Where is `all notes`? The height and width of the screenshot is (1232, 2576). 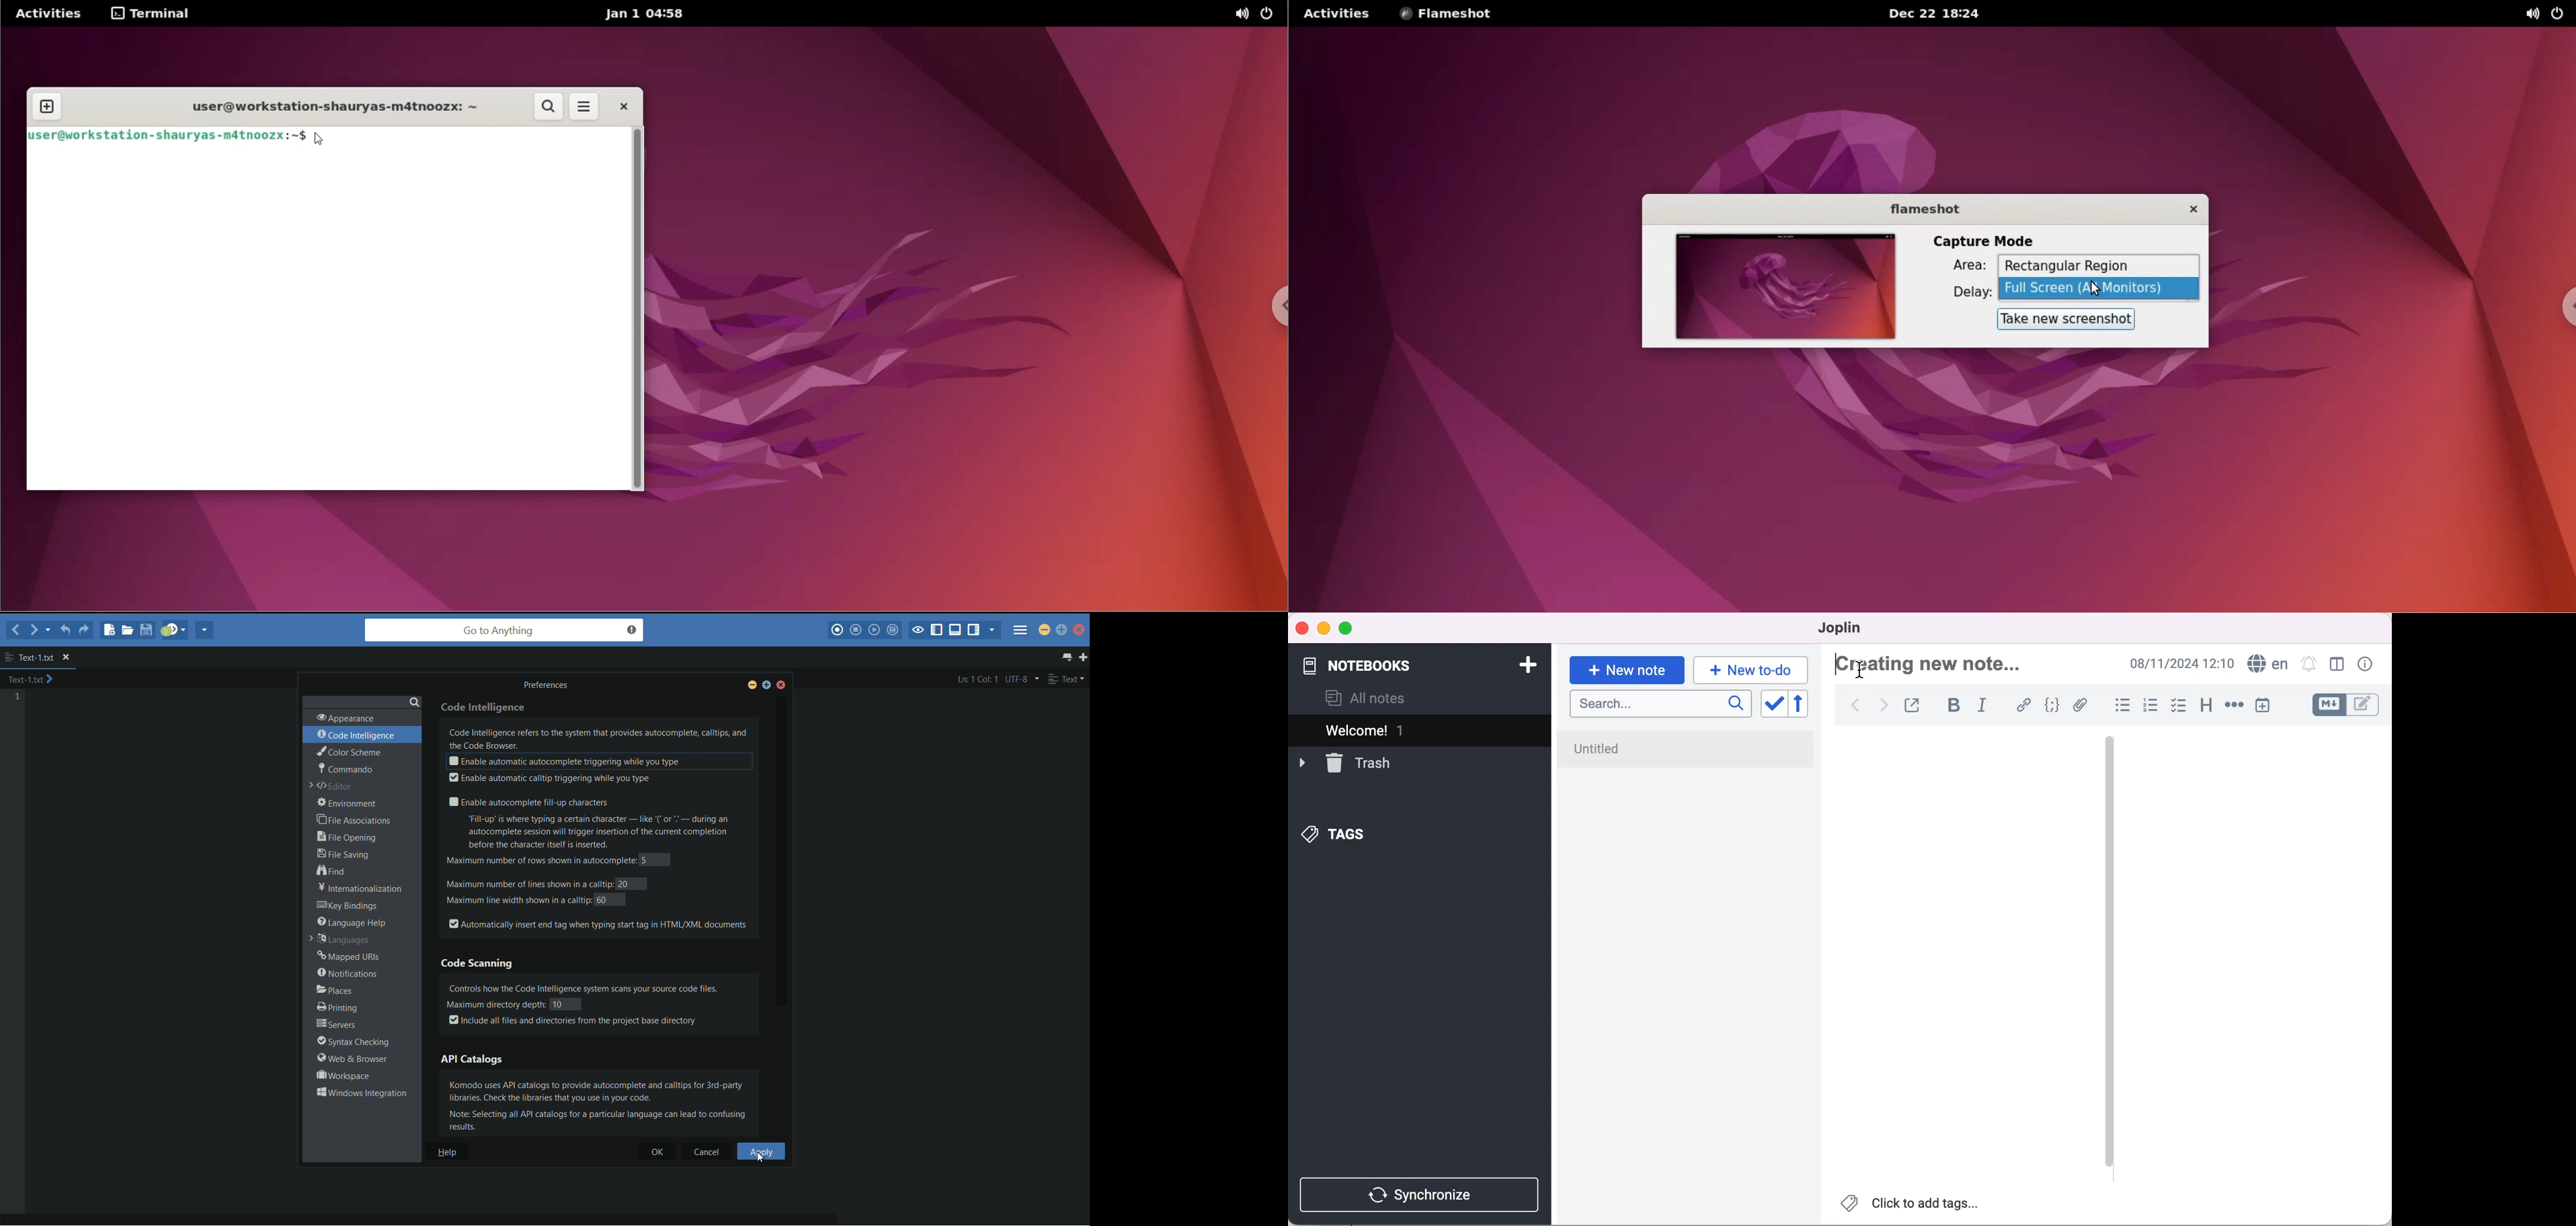
all notes is located at coordinates (1378, 697).